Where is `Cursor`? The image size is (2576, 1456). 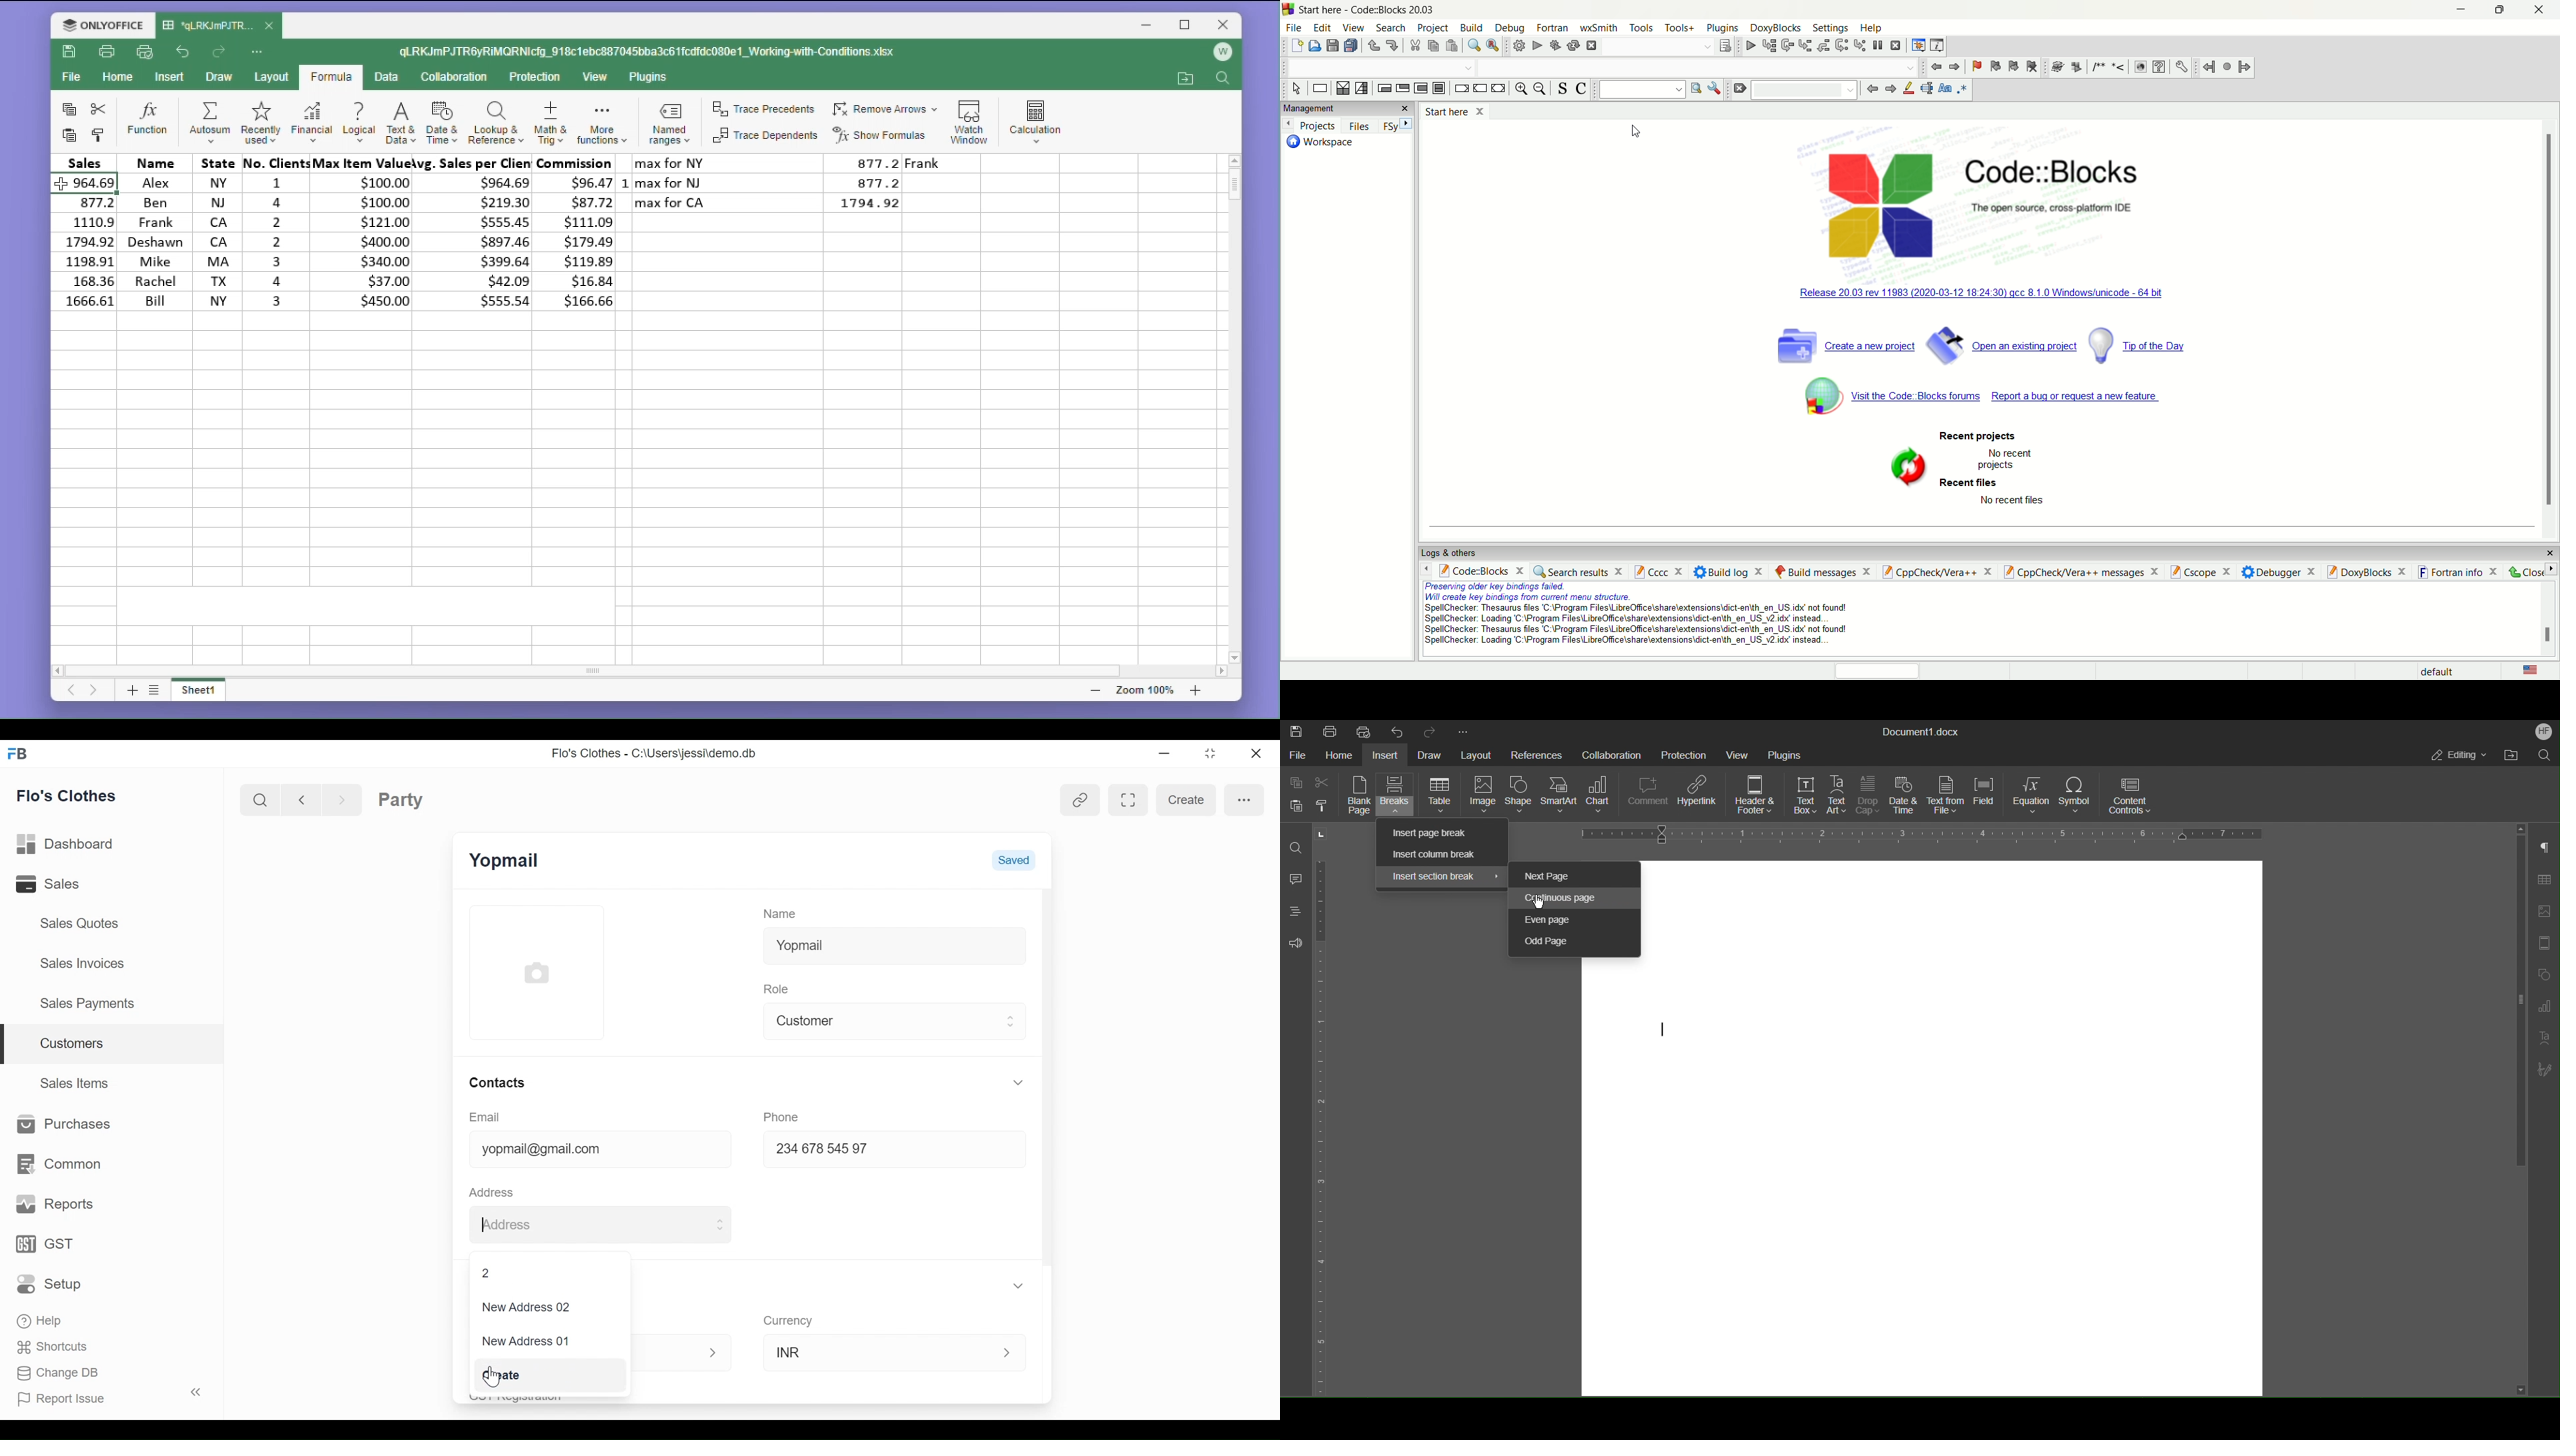
Cursor is located at coordinates (494, 1375).